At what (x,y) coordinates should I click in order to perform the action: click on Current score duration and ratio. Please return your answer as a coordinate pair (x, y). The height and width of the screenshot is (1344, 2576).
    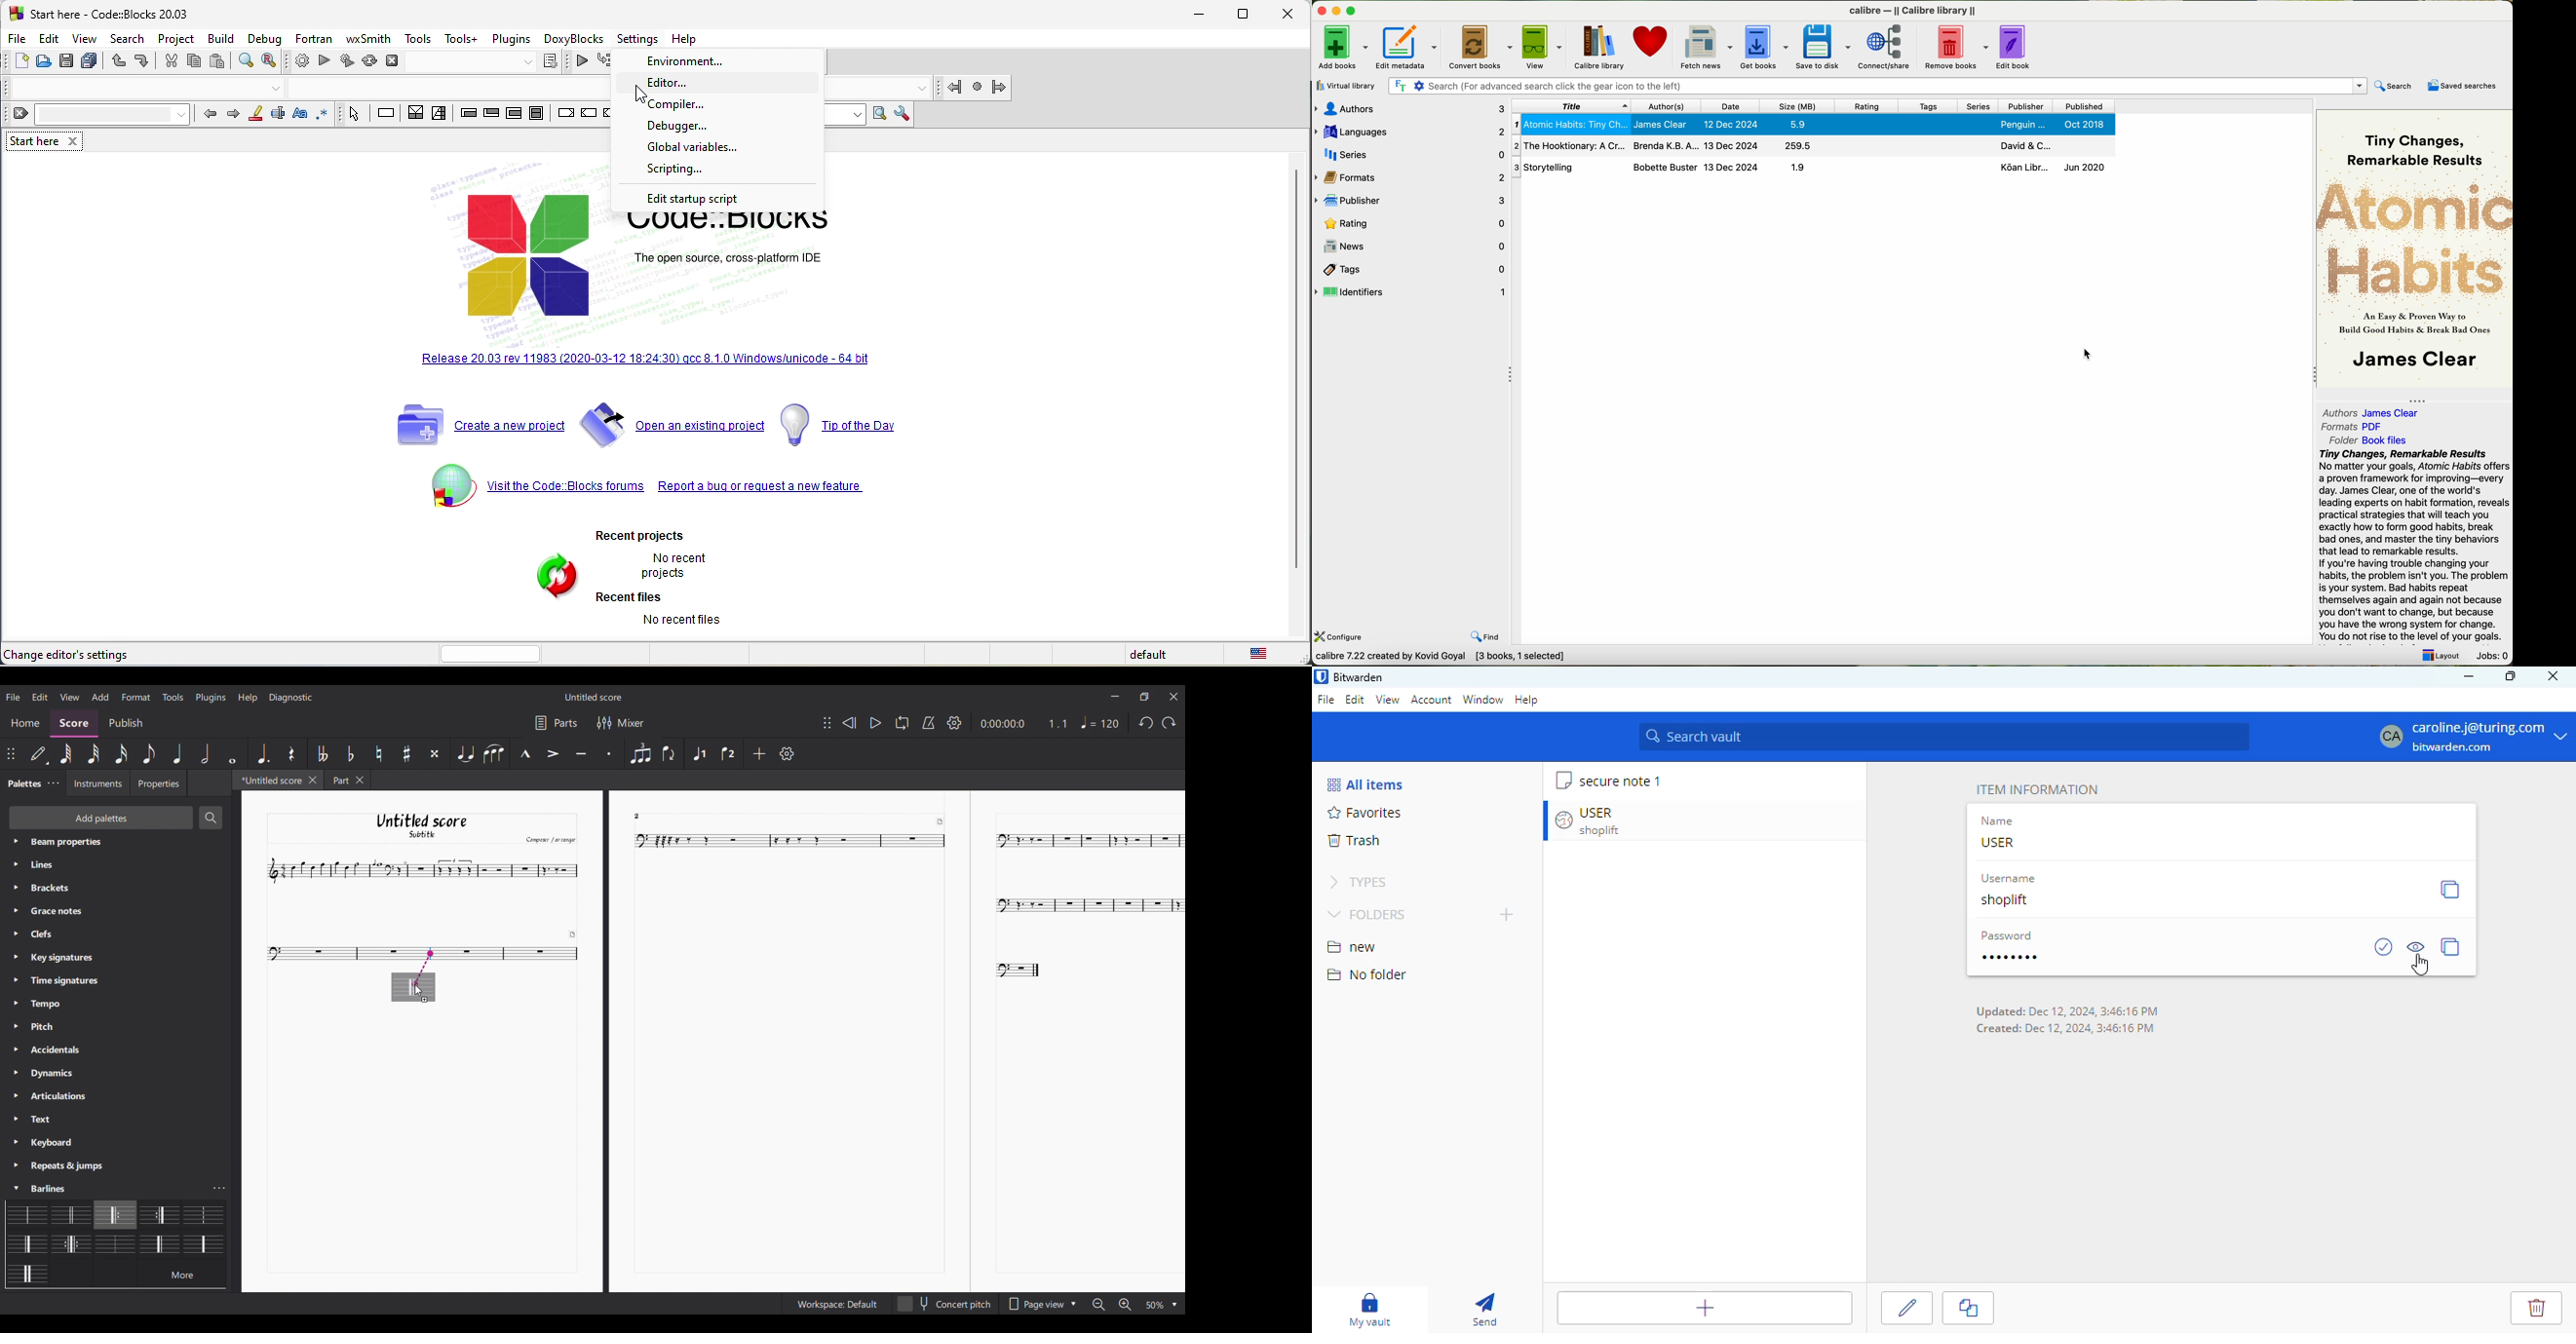
    Looking at the image, I should click on (1023, 723).